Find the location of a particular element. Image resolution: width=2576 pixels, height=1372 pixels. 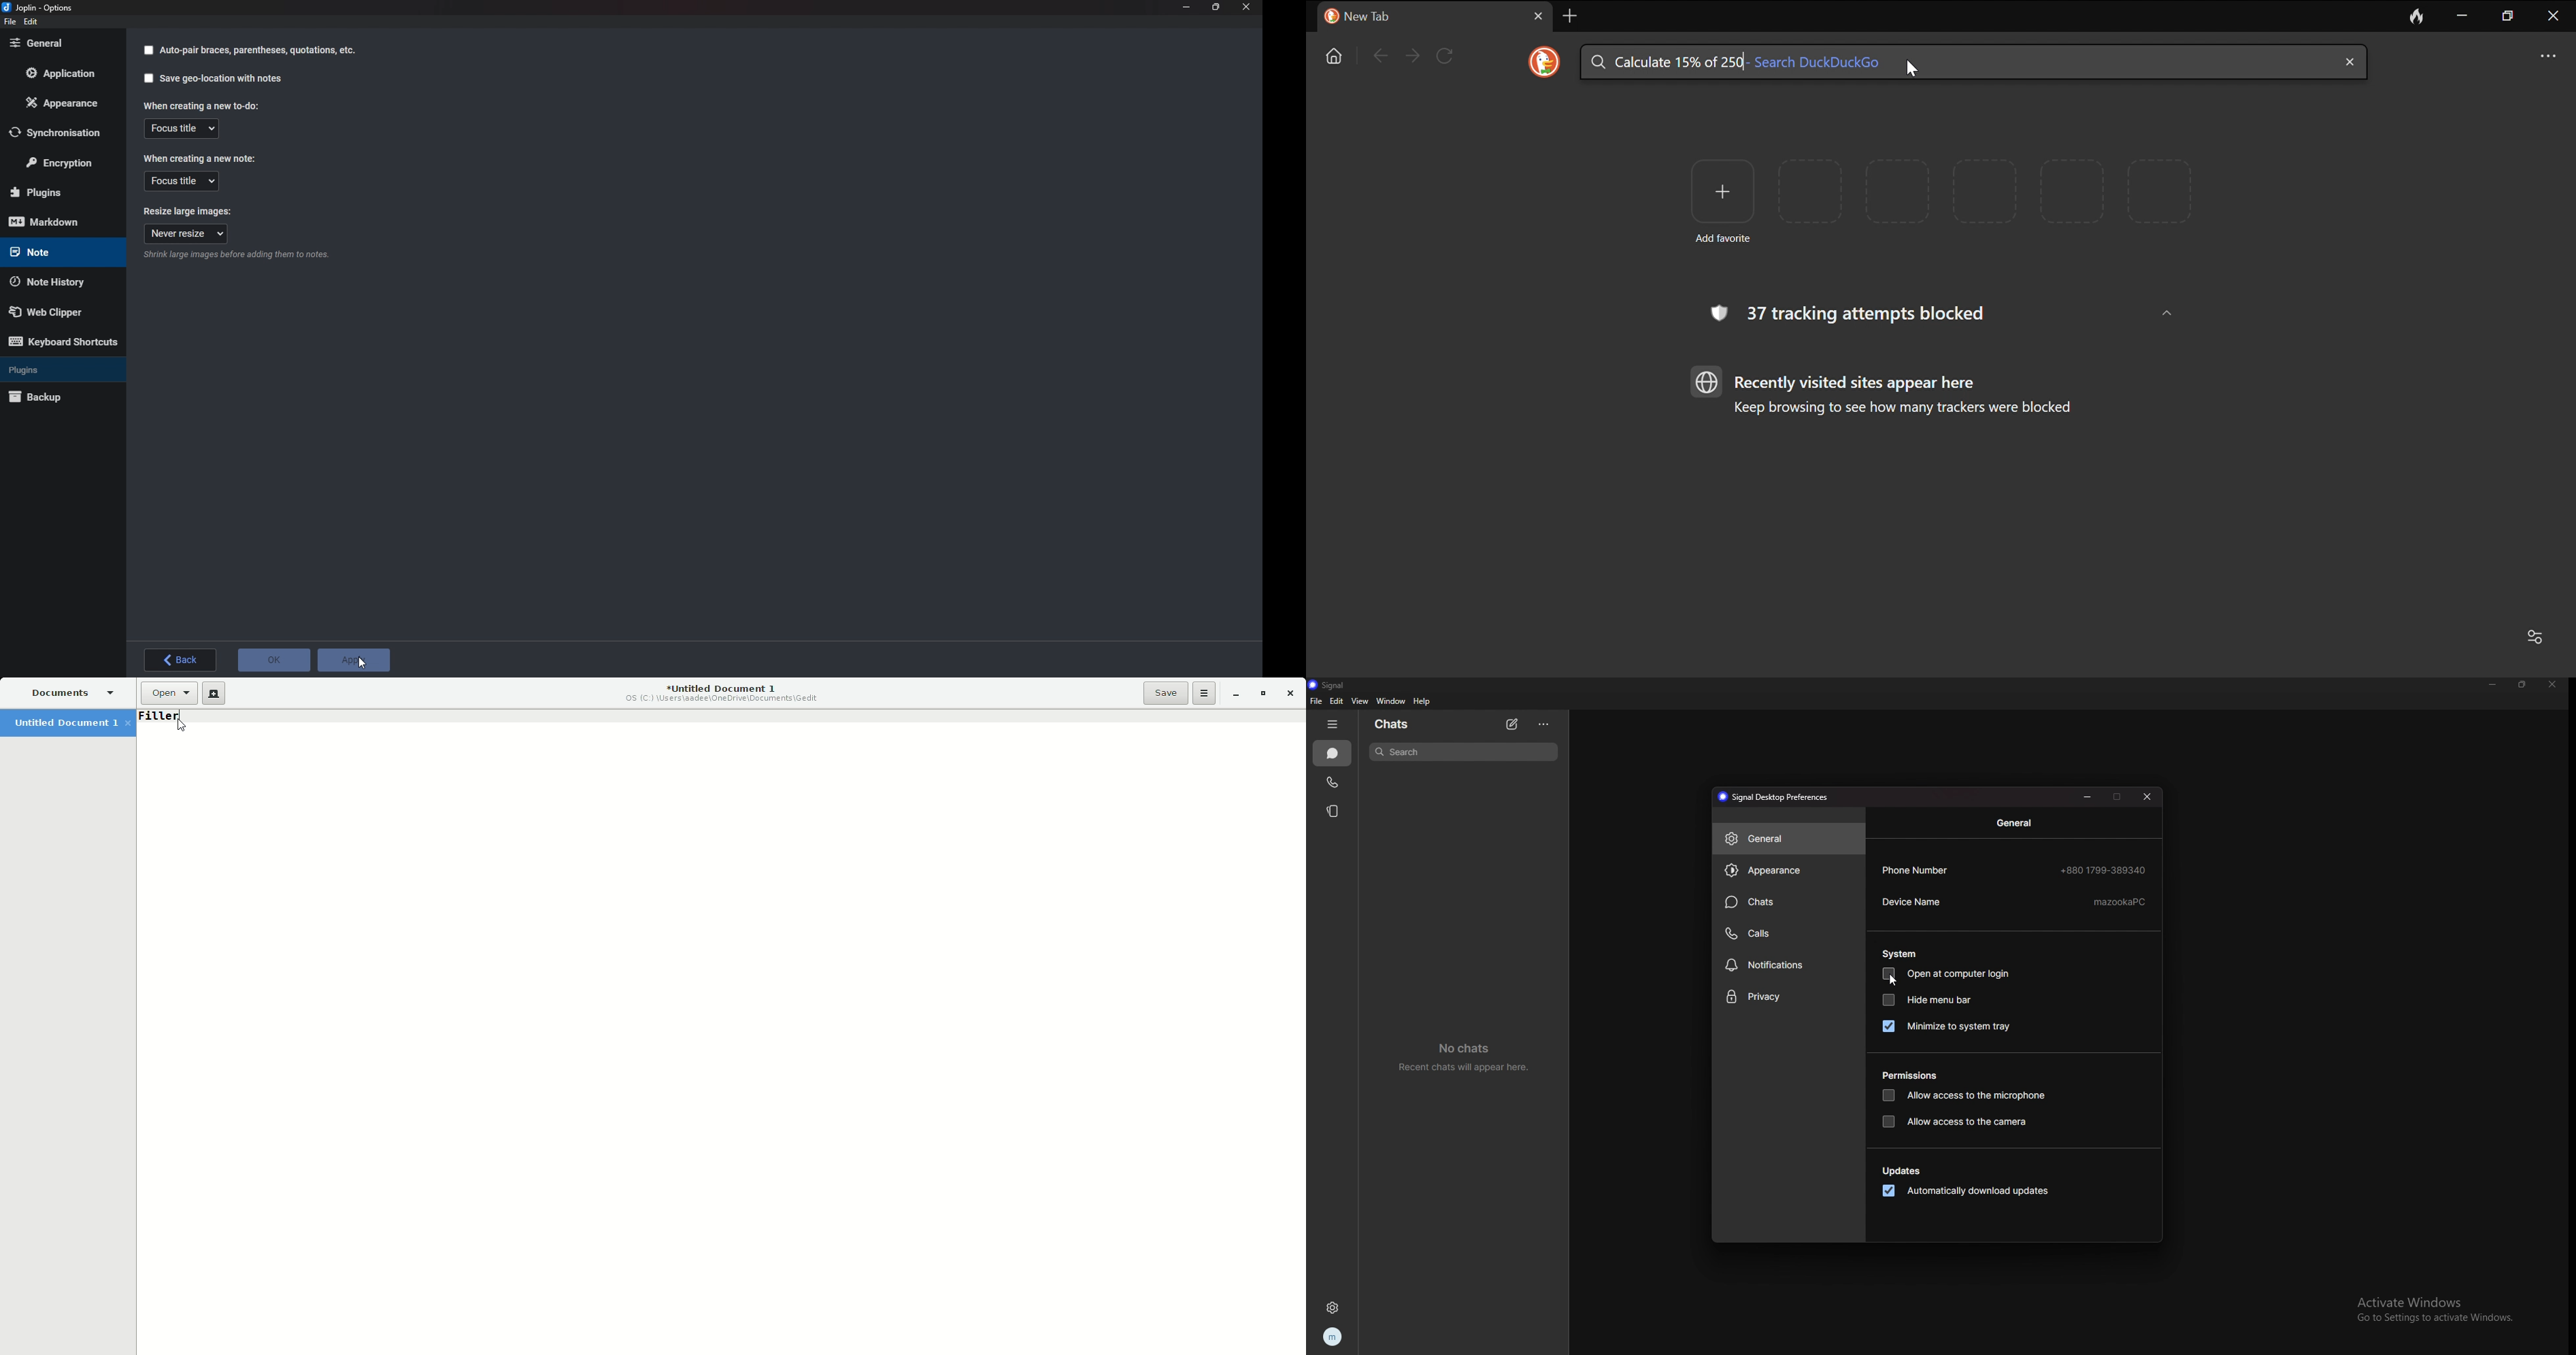

joplin is located at coordinates (42, 7).